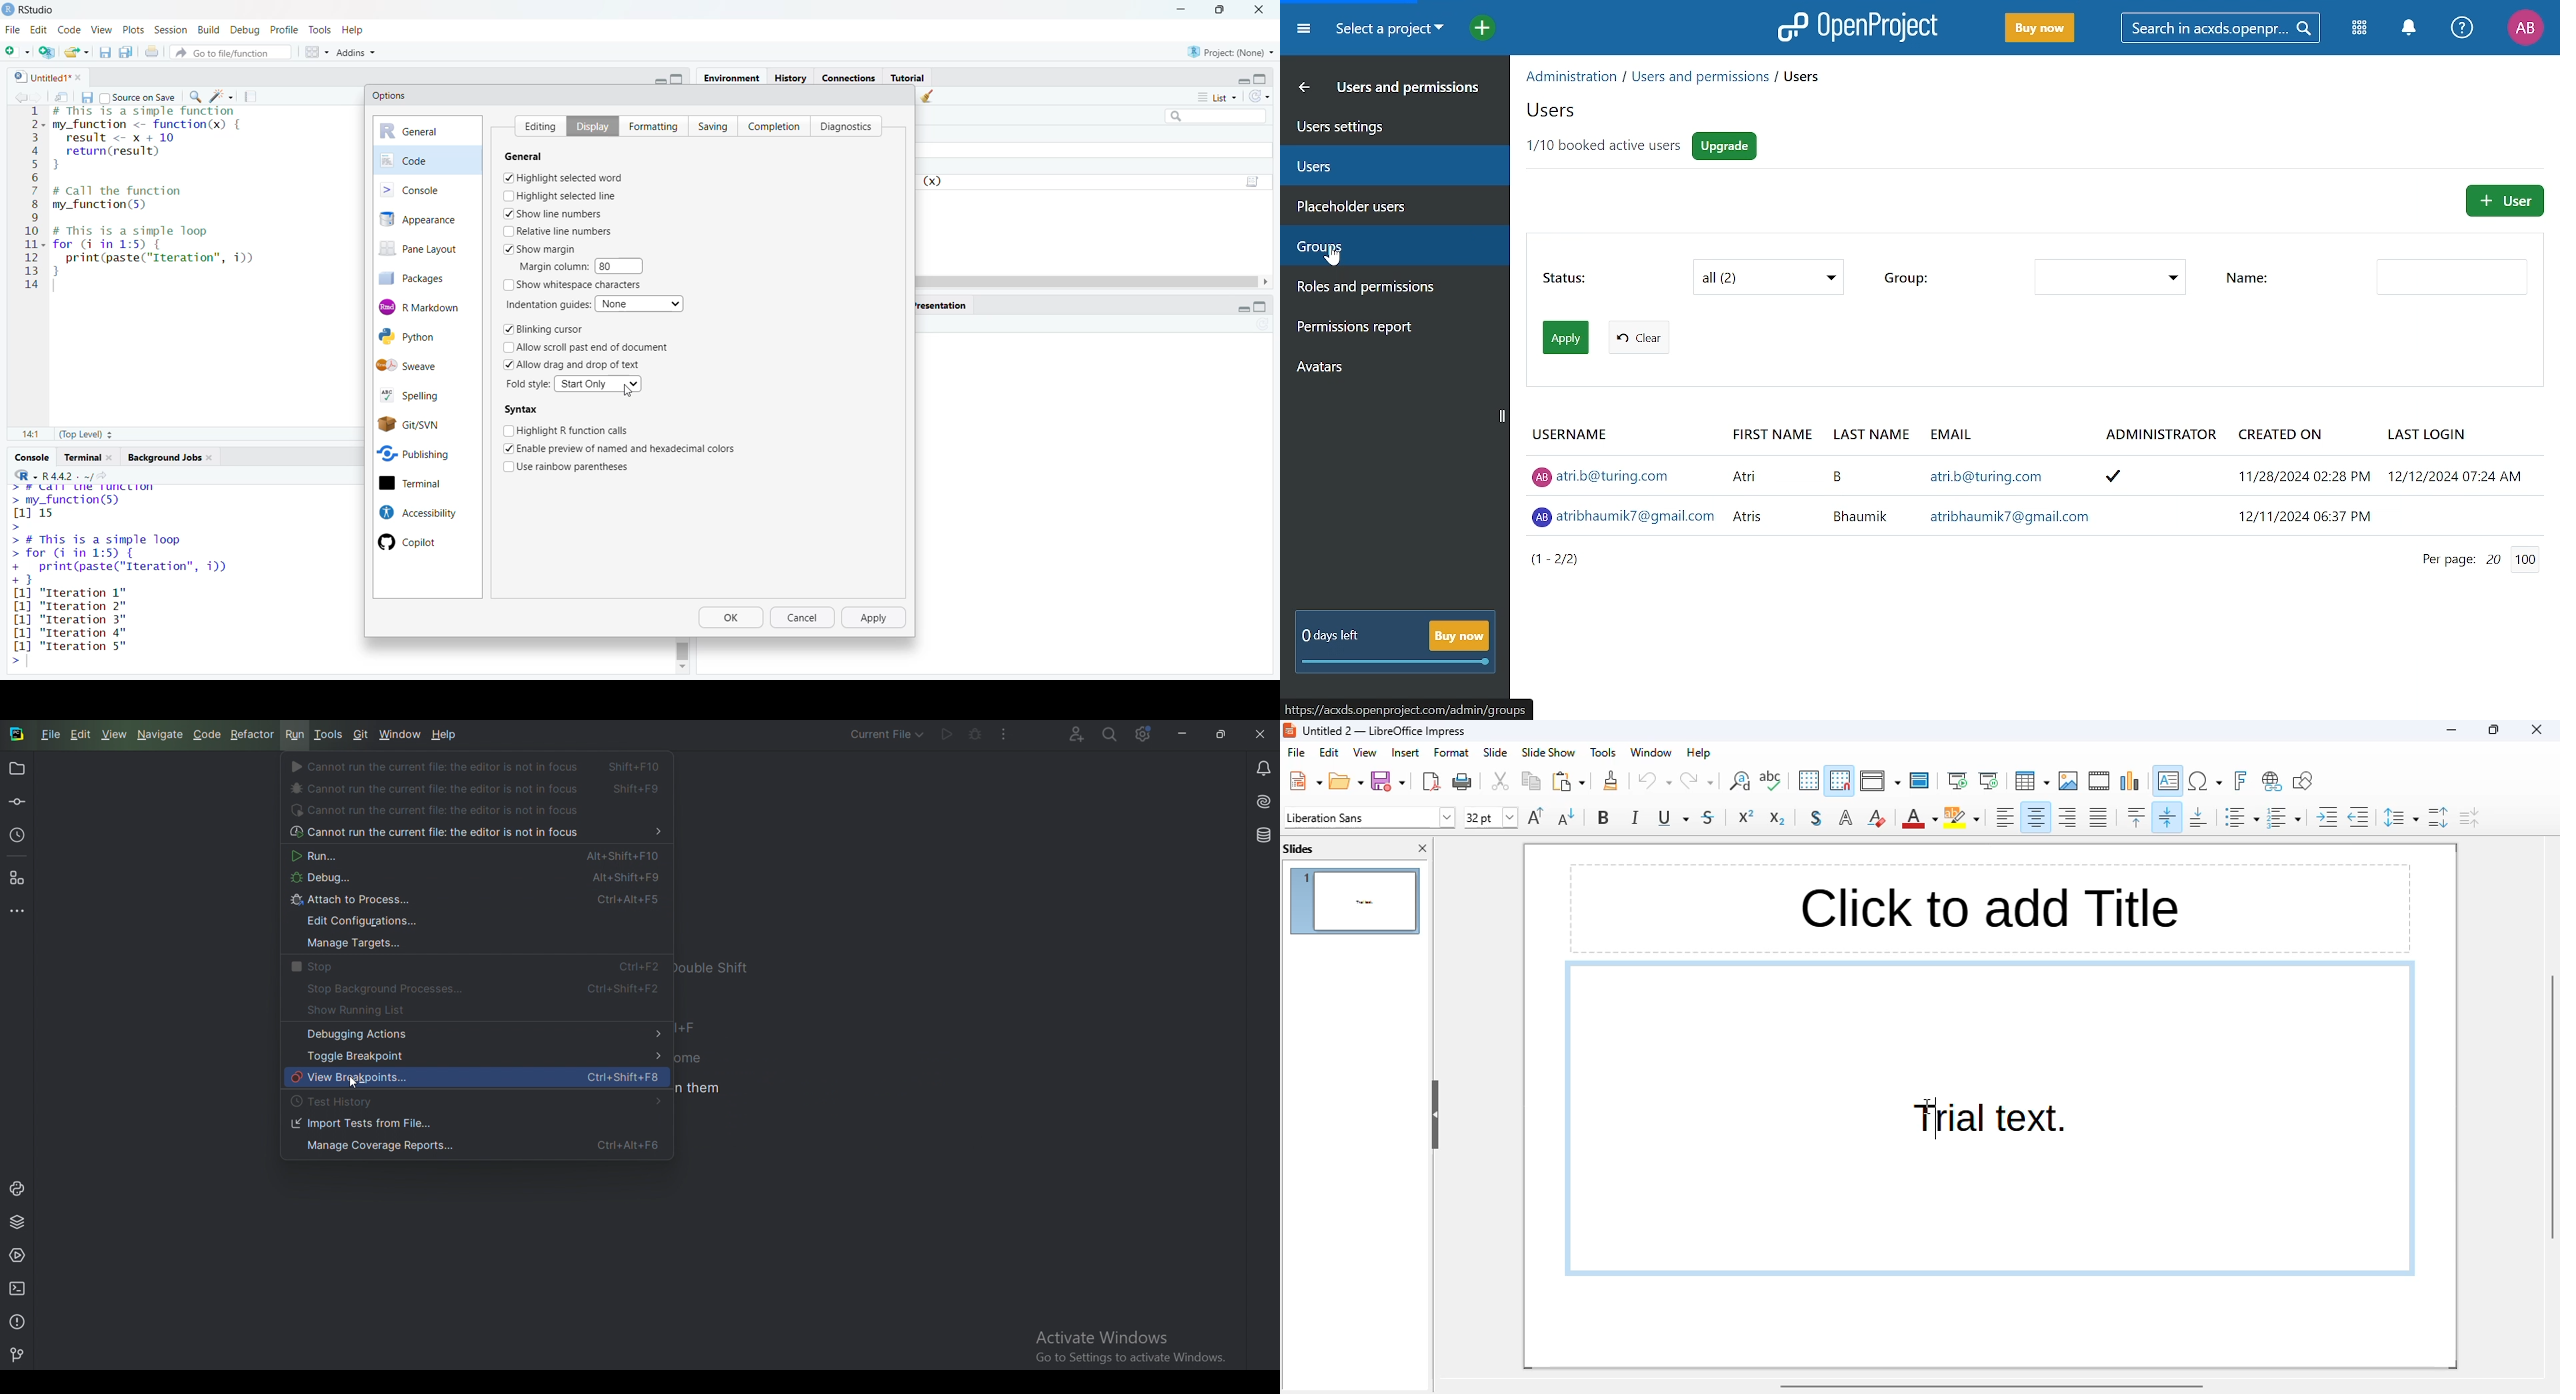 The image size is (2576, 1400). Describe the element at coordinates (428, 131) in the screenshot. I see `general` at that location.